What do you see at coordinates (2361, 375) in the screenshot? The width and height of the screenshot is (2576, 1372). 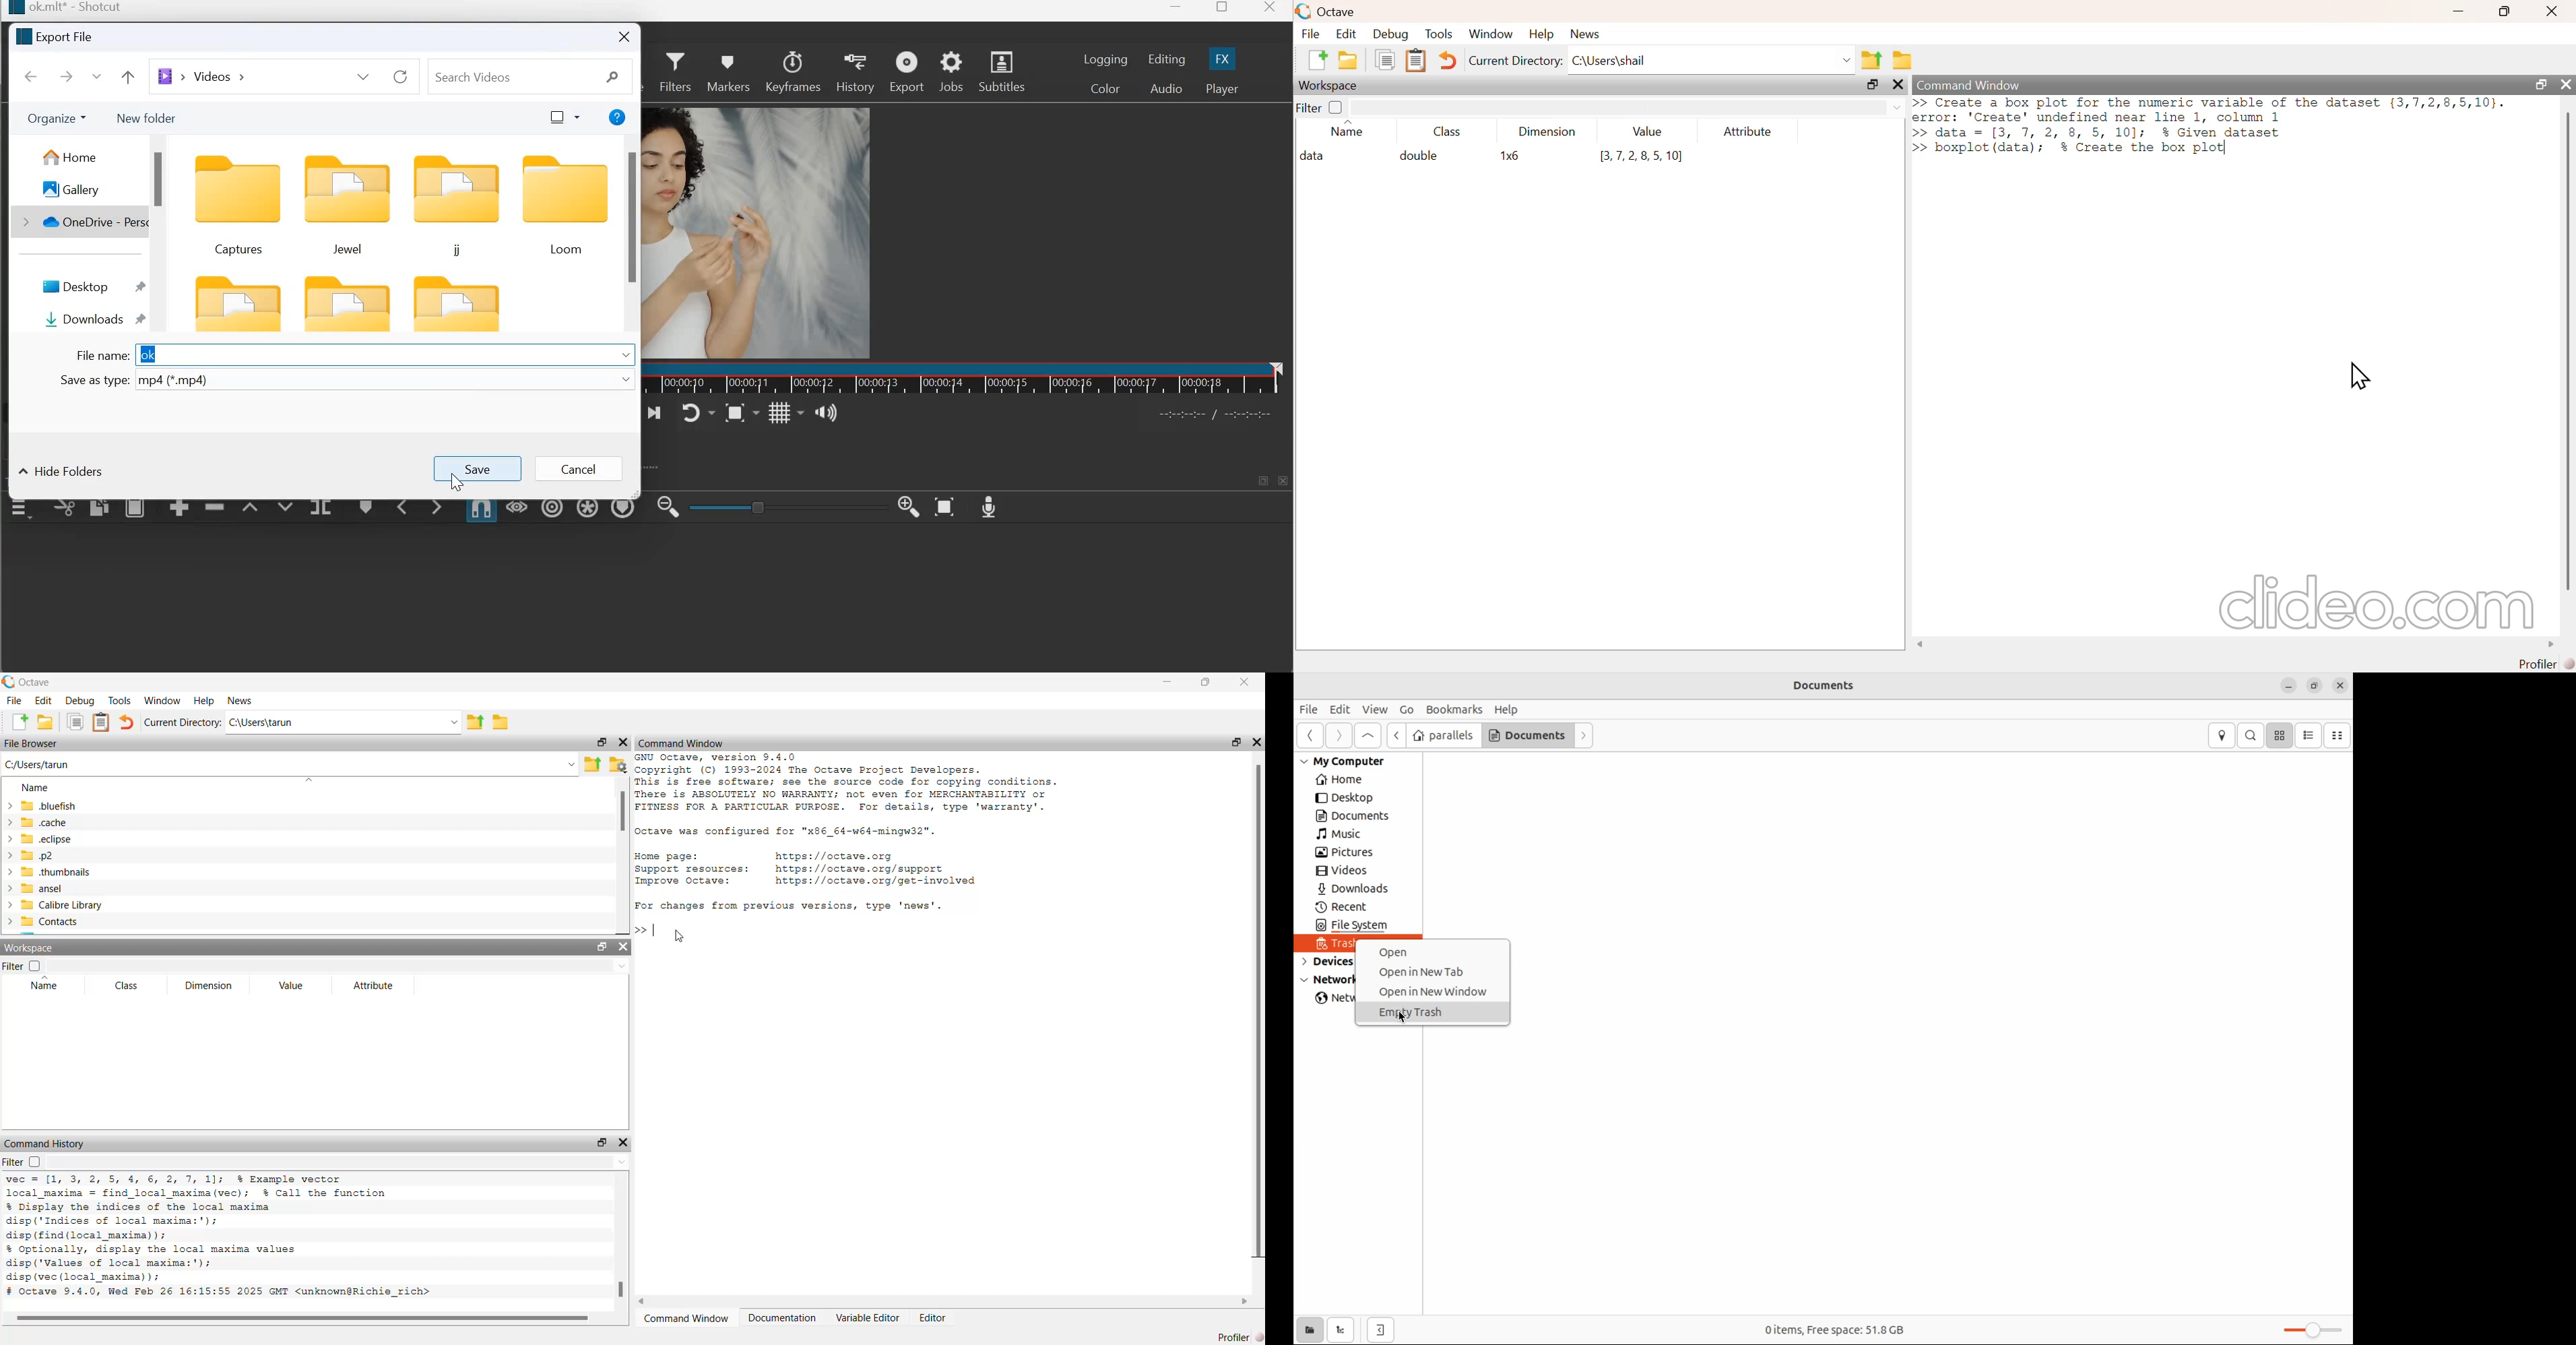 I see `cursor` at bounding box center [2361, 375].